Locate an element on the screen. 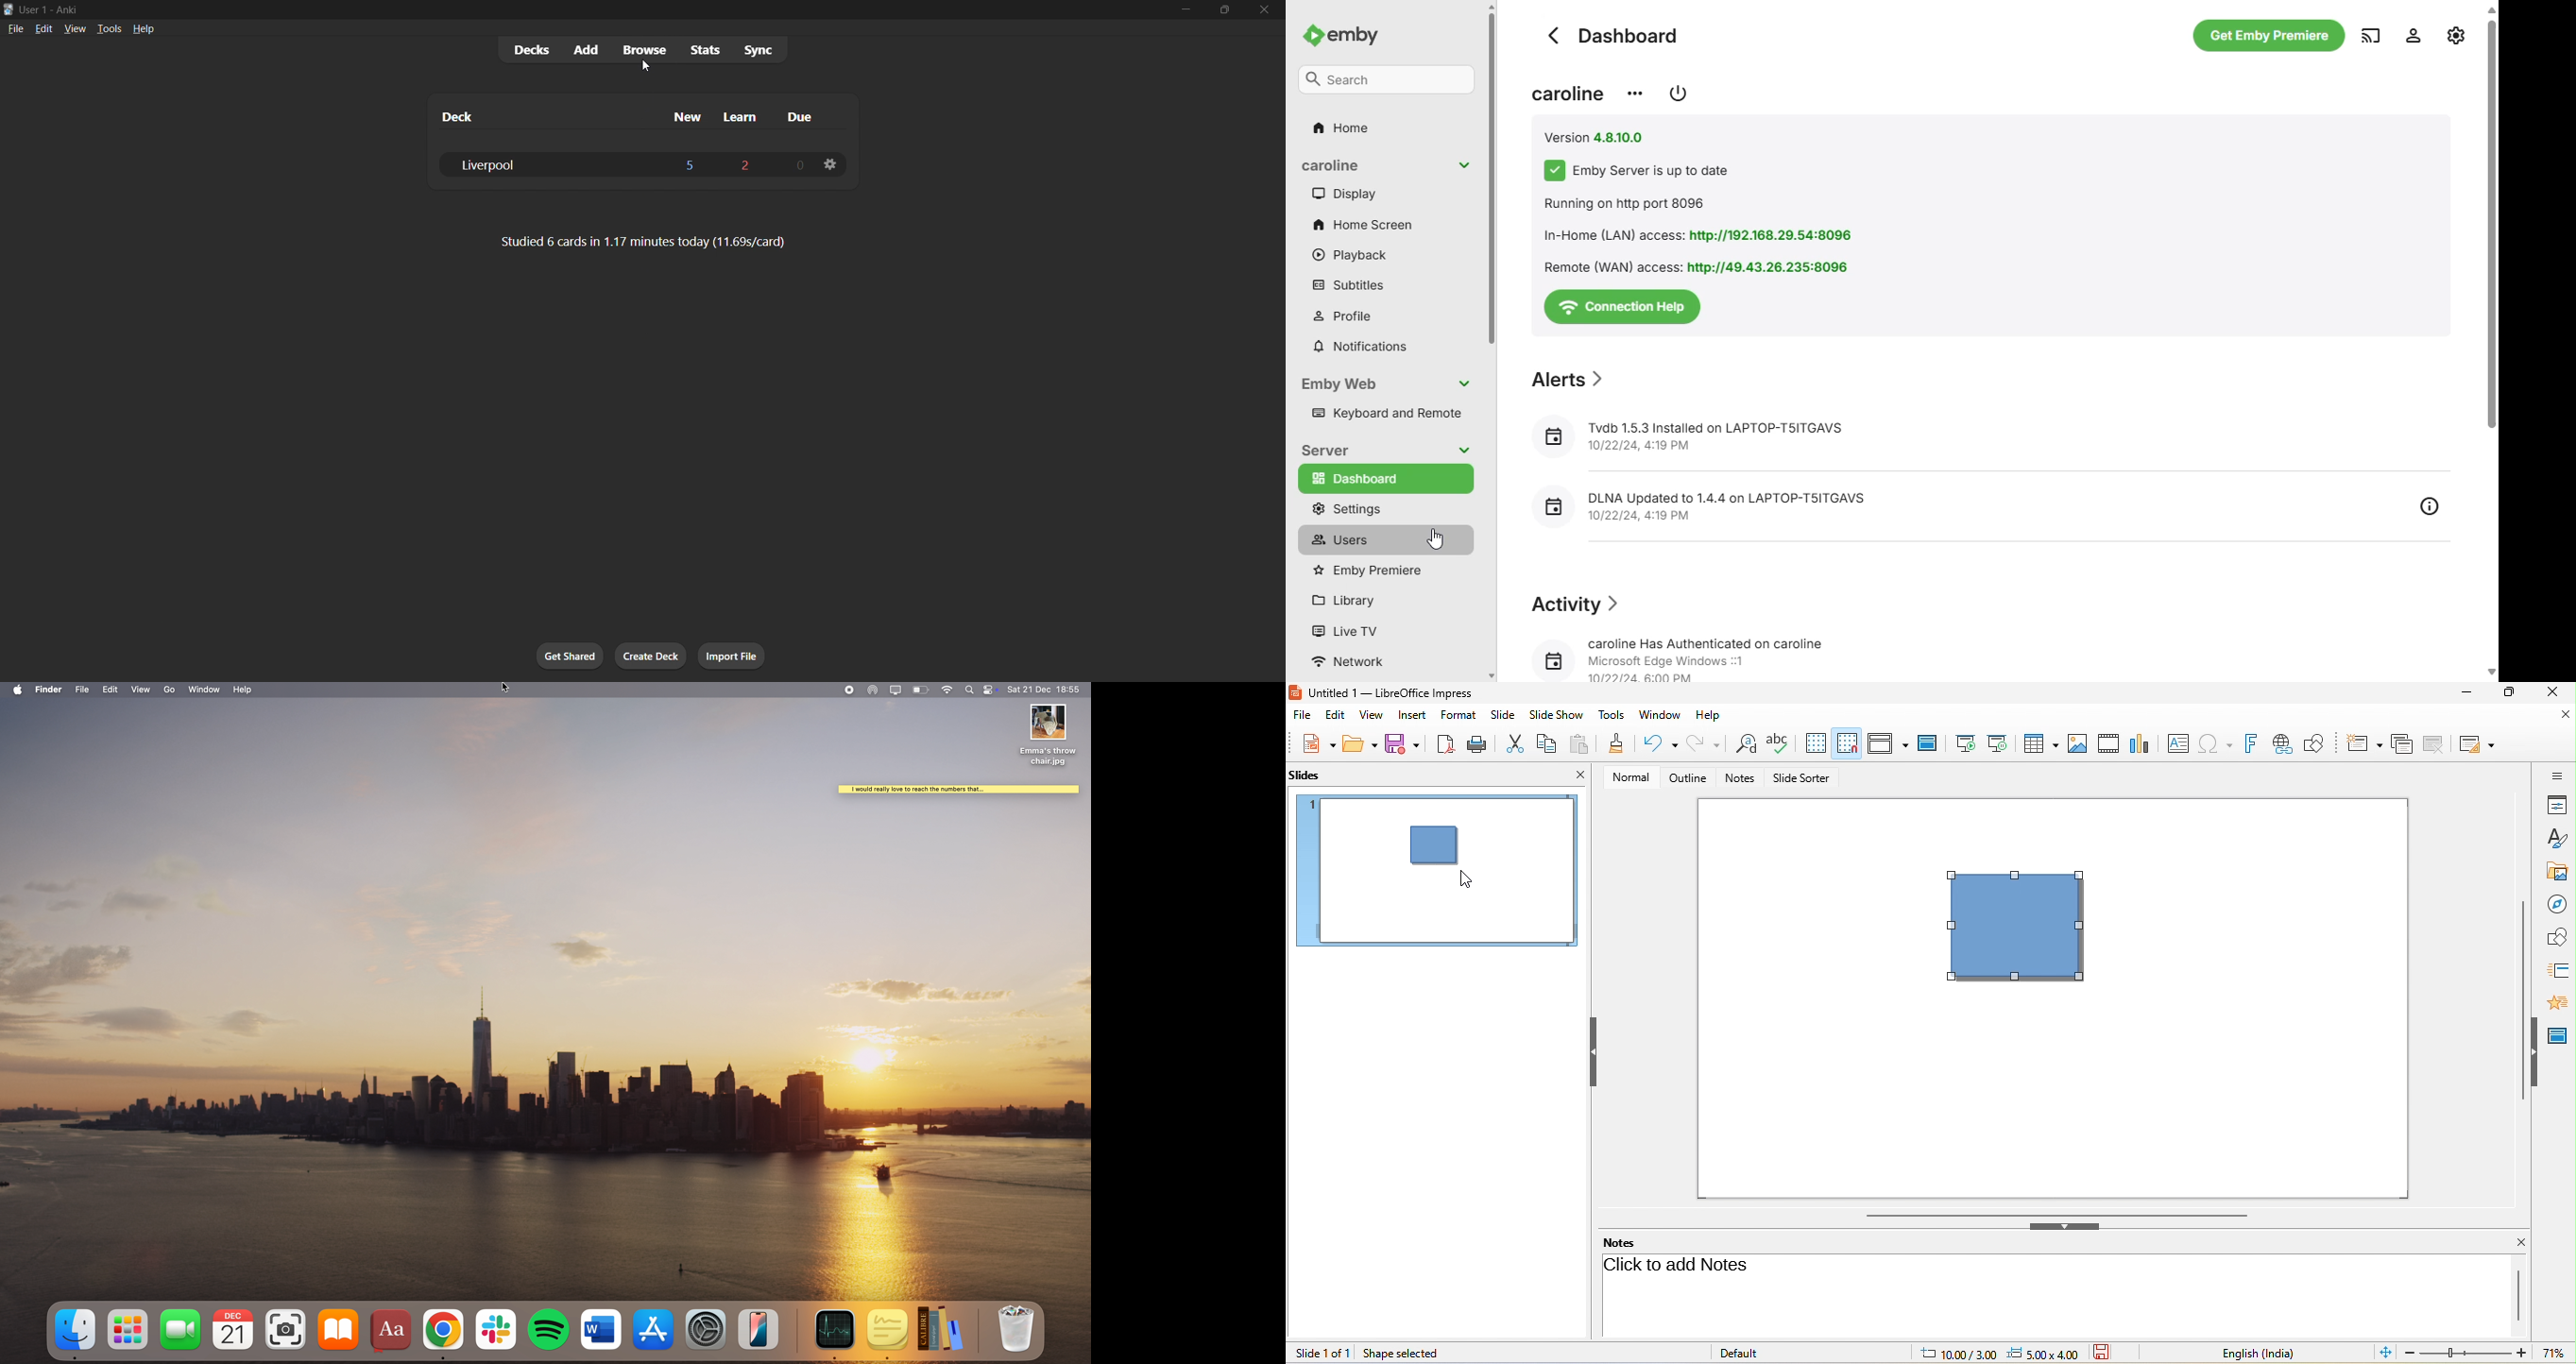 The height and width of the screenshot is (1372, 2576). iBooks is located at coordinates (337, 1333).